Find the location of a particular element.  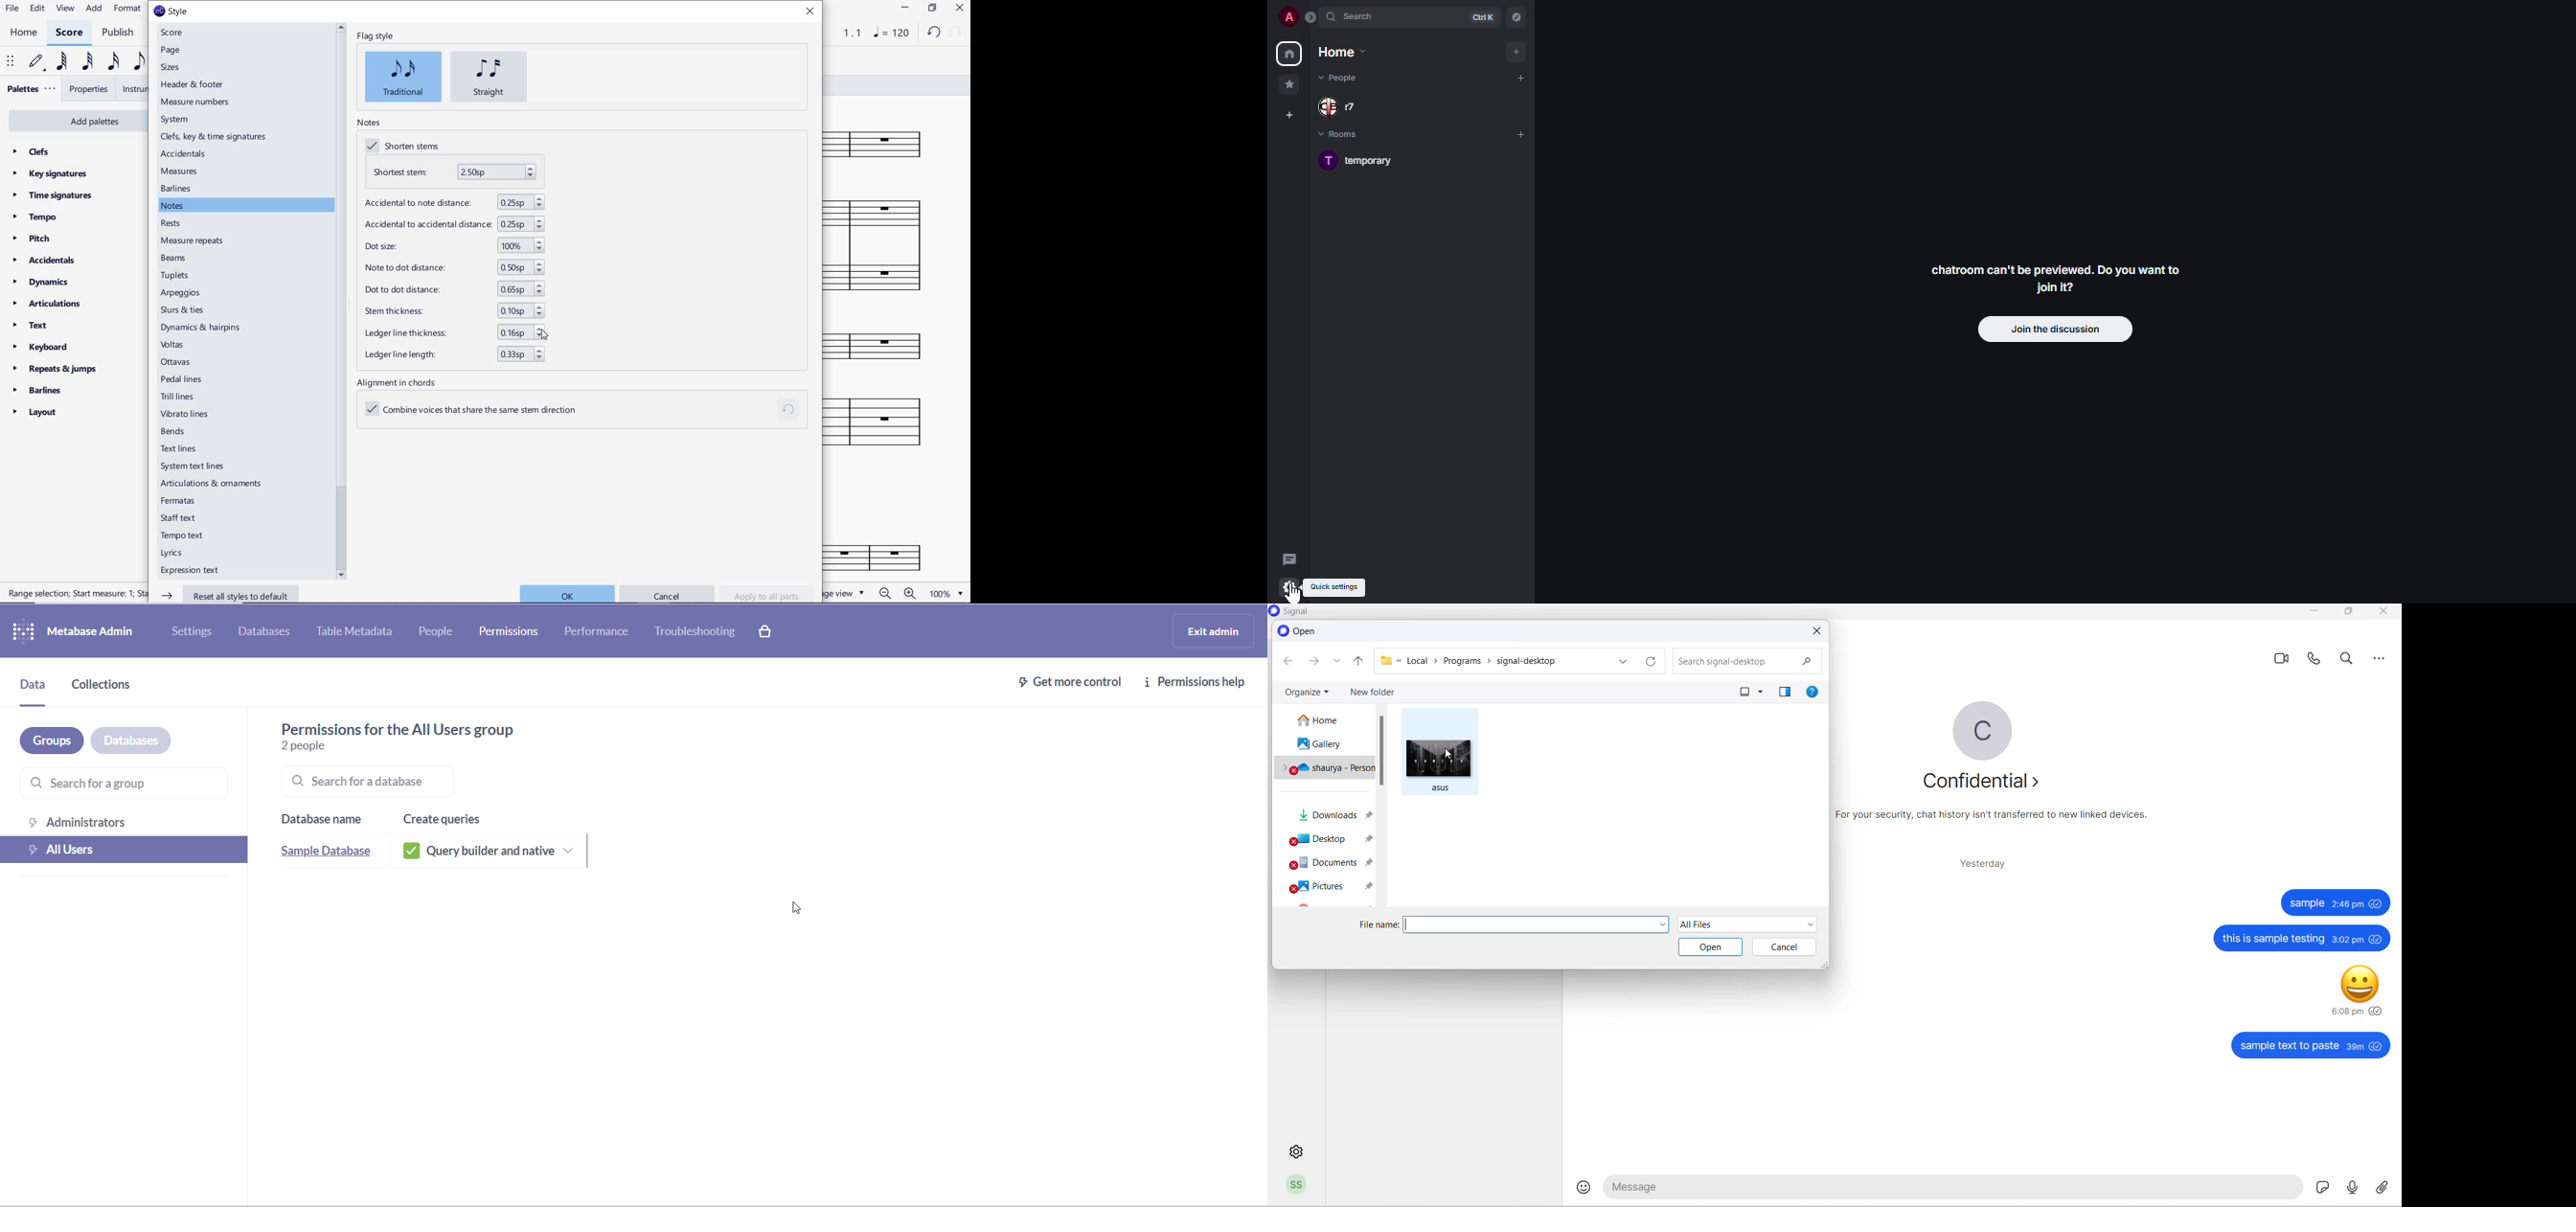

eighth note is located at coordinates (139, 62).